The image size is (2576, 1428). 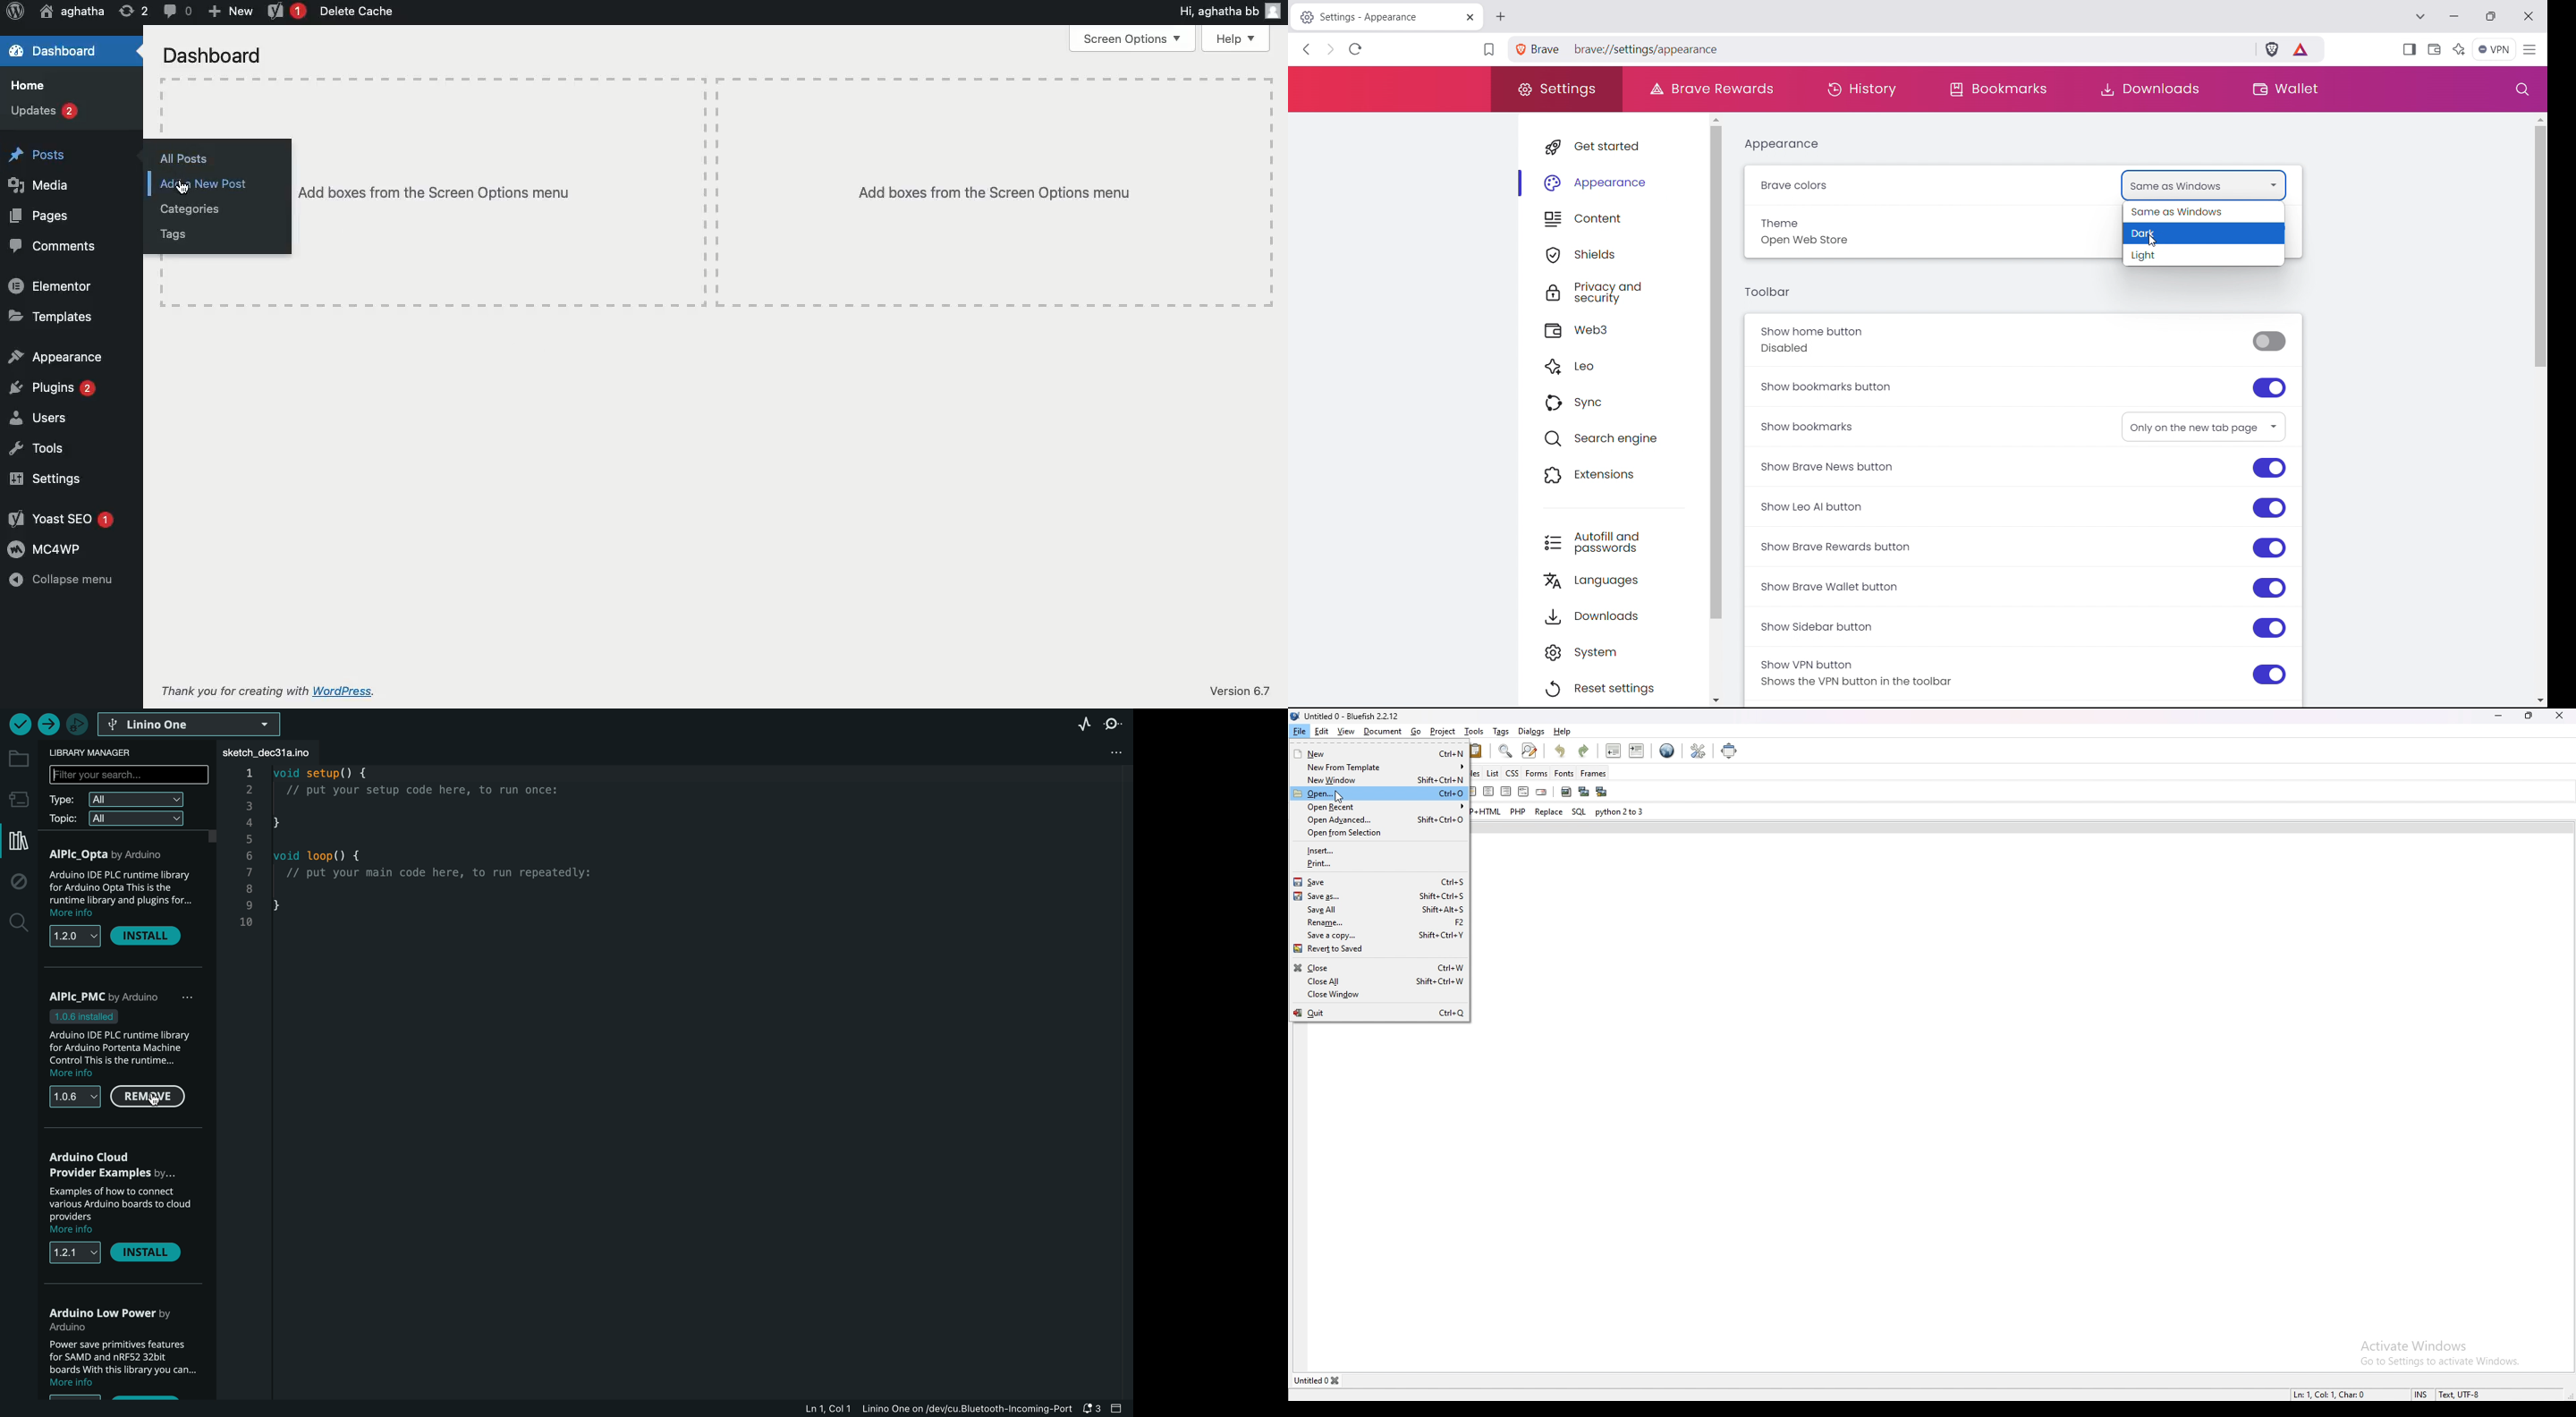 What do you see at coordinates (230, 12) in the screenshot?
I see `New` at bounding box center [230, 12].